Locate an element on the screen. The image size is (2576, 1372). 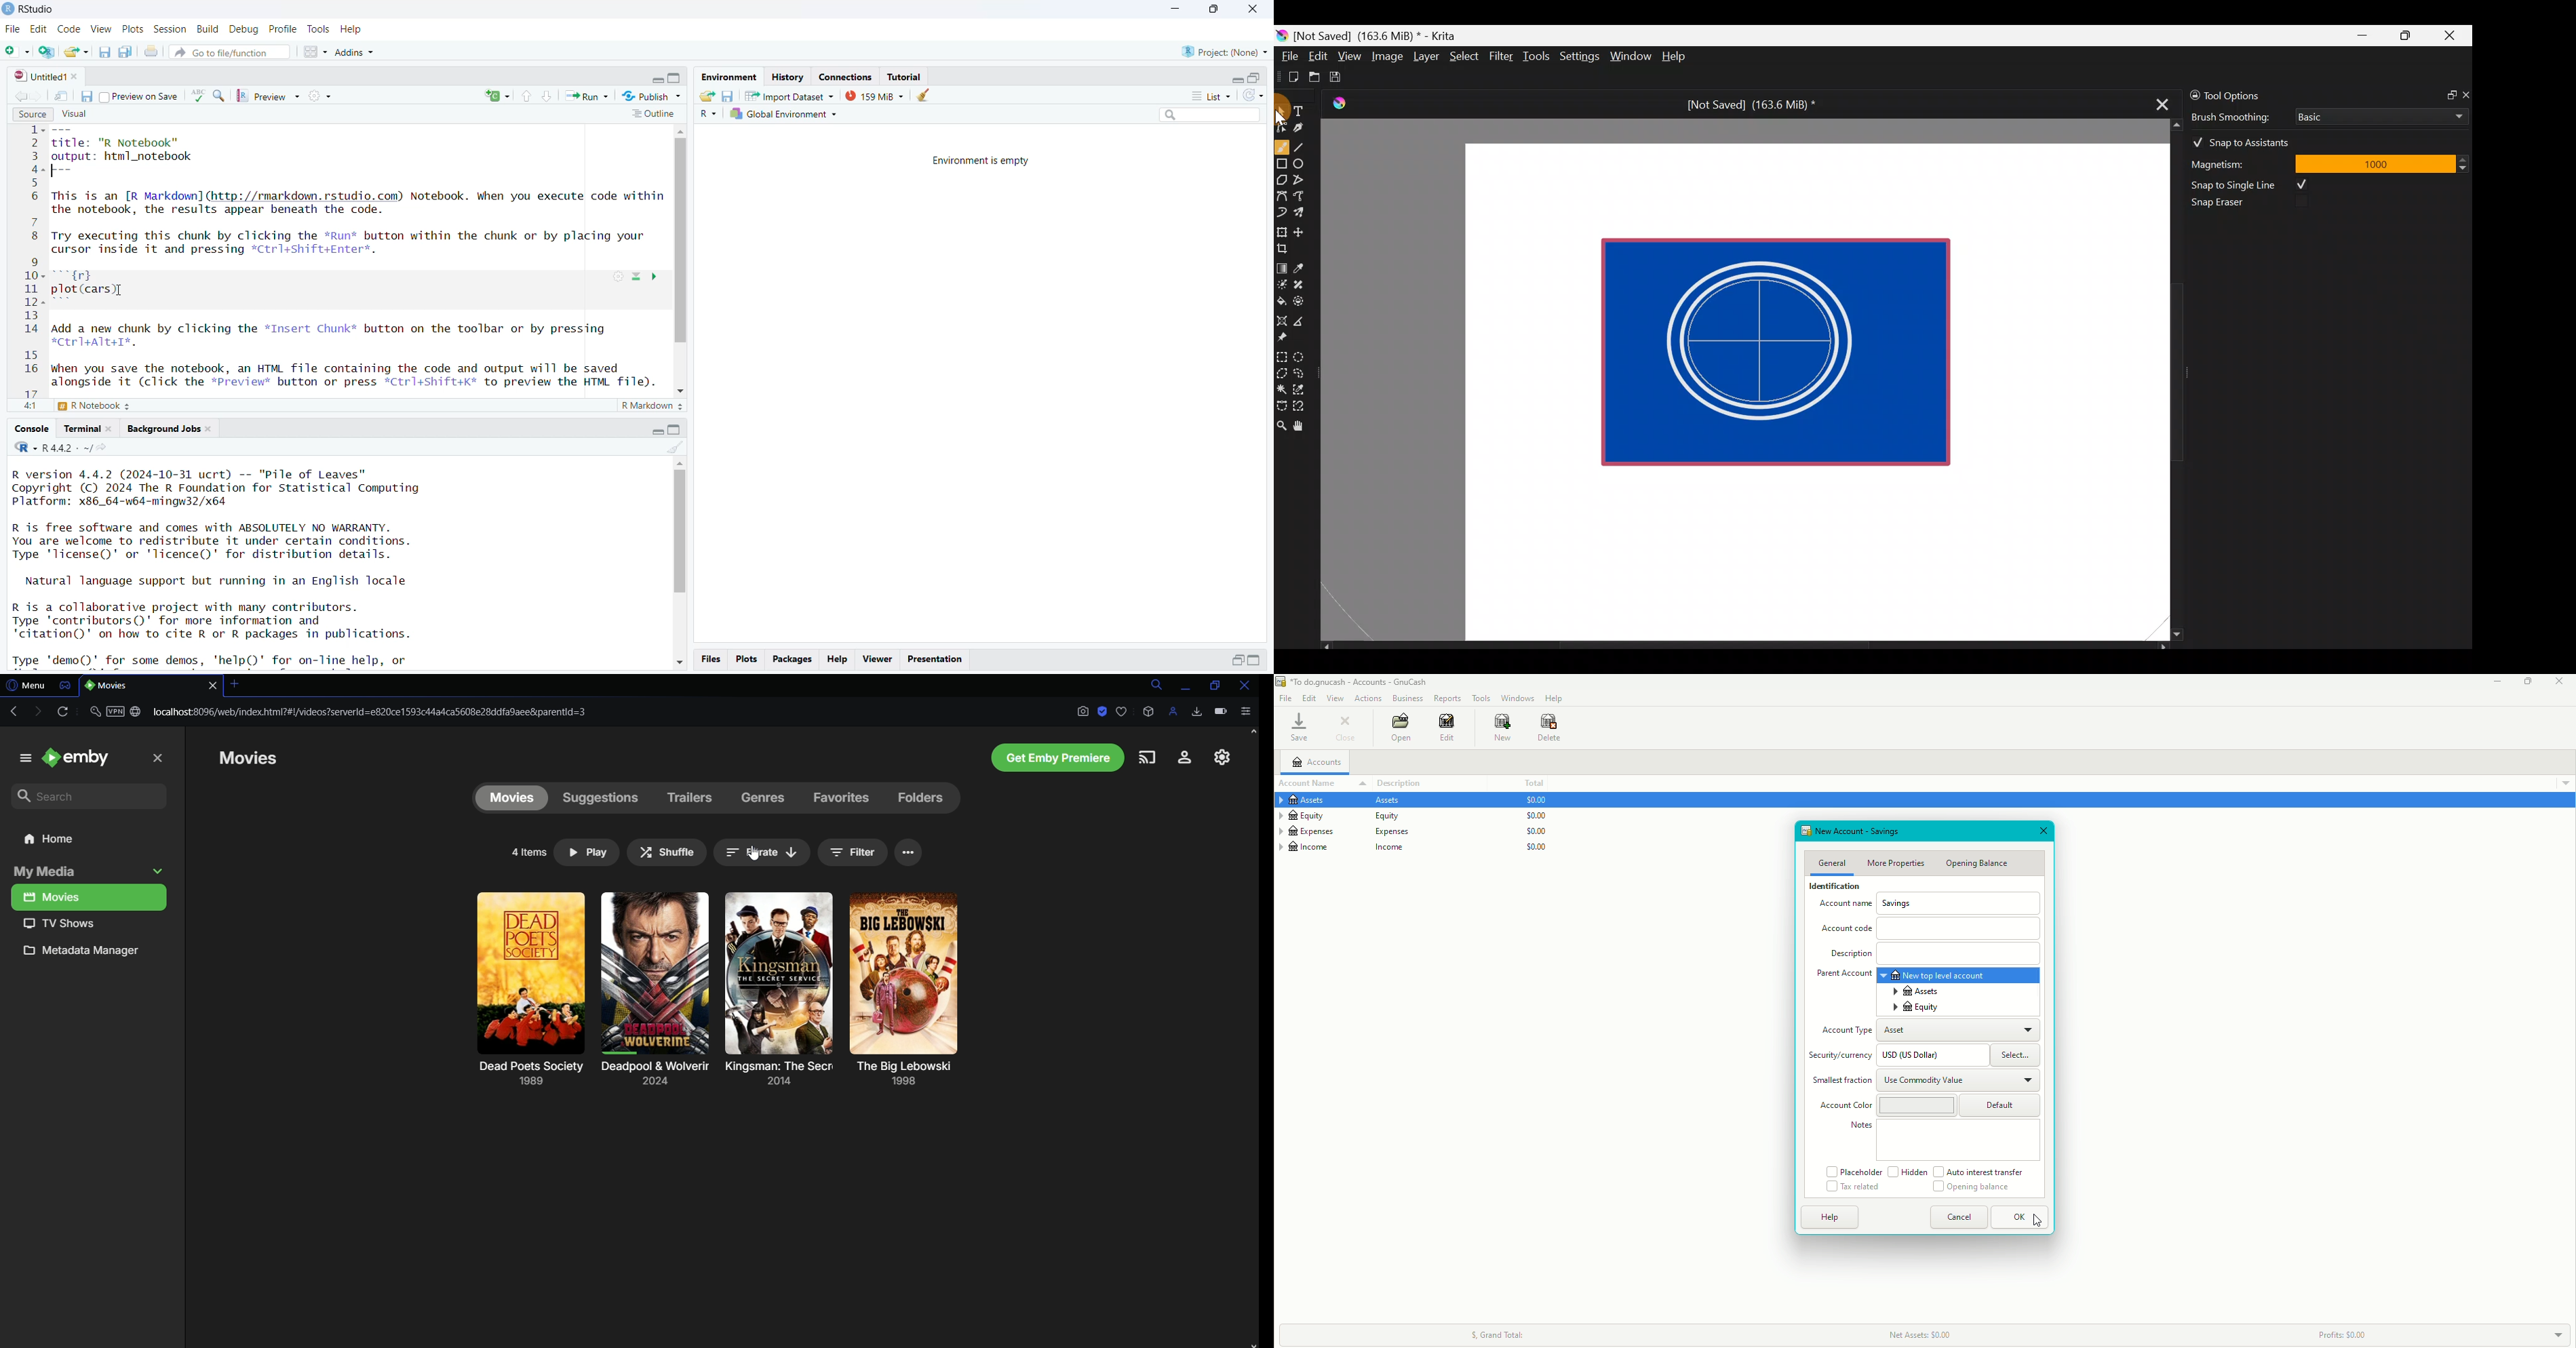
load workspace is located at coordinates (707, 96).